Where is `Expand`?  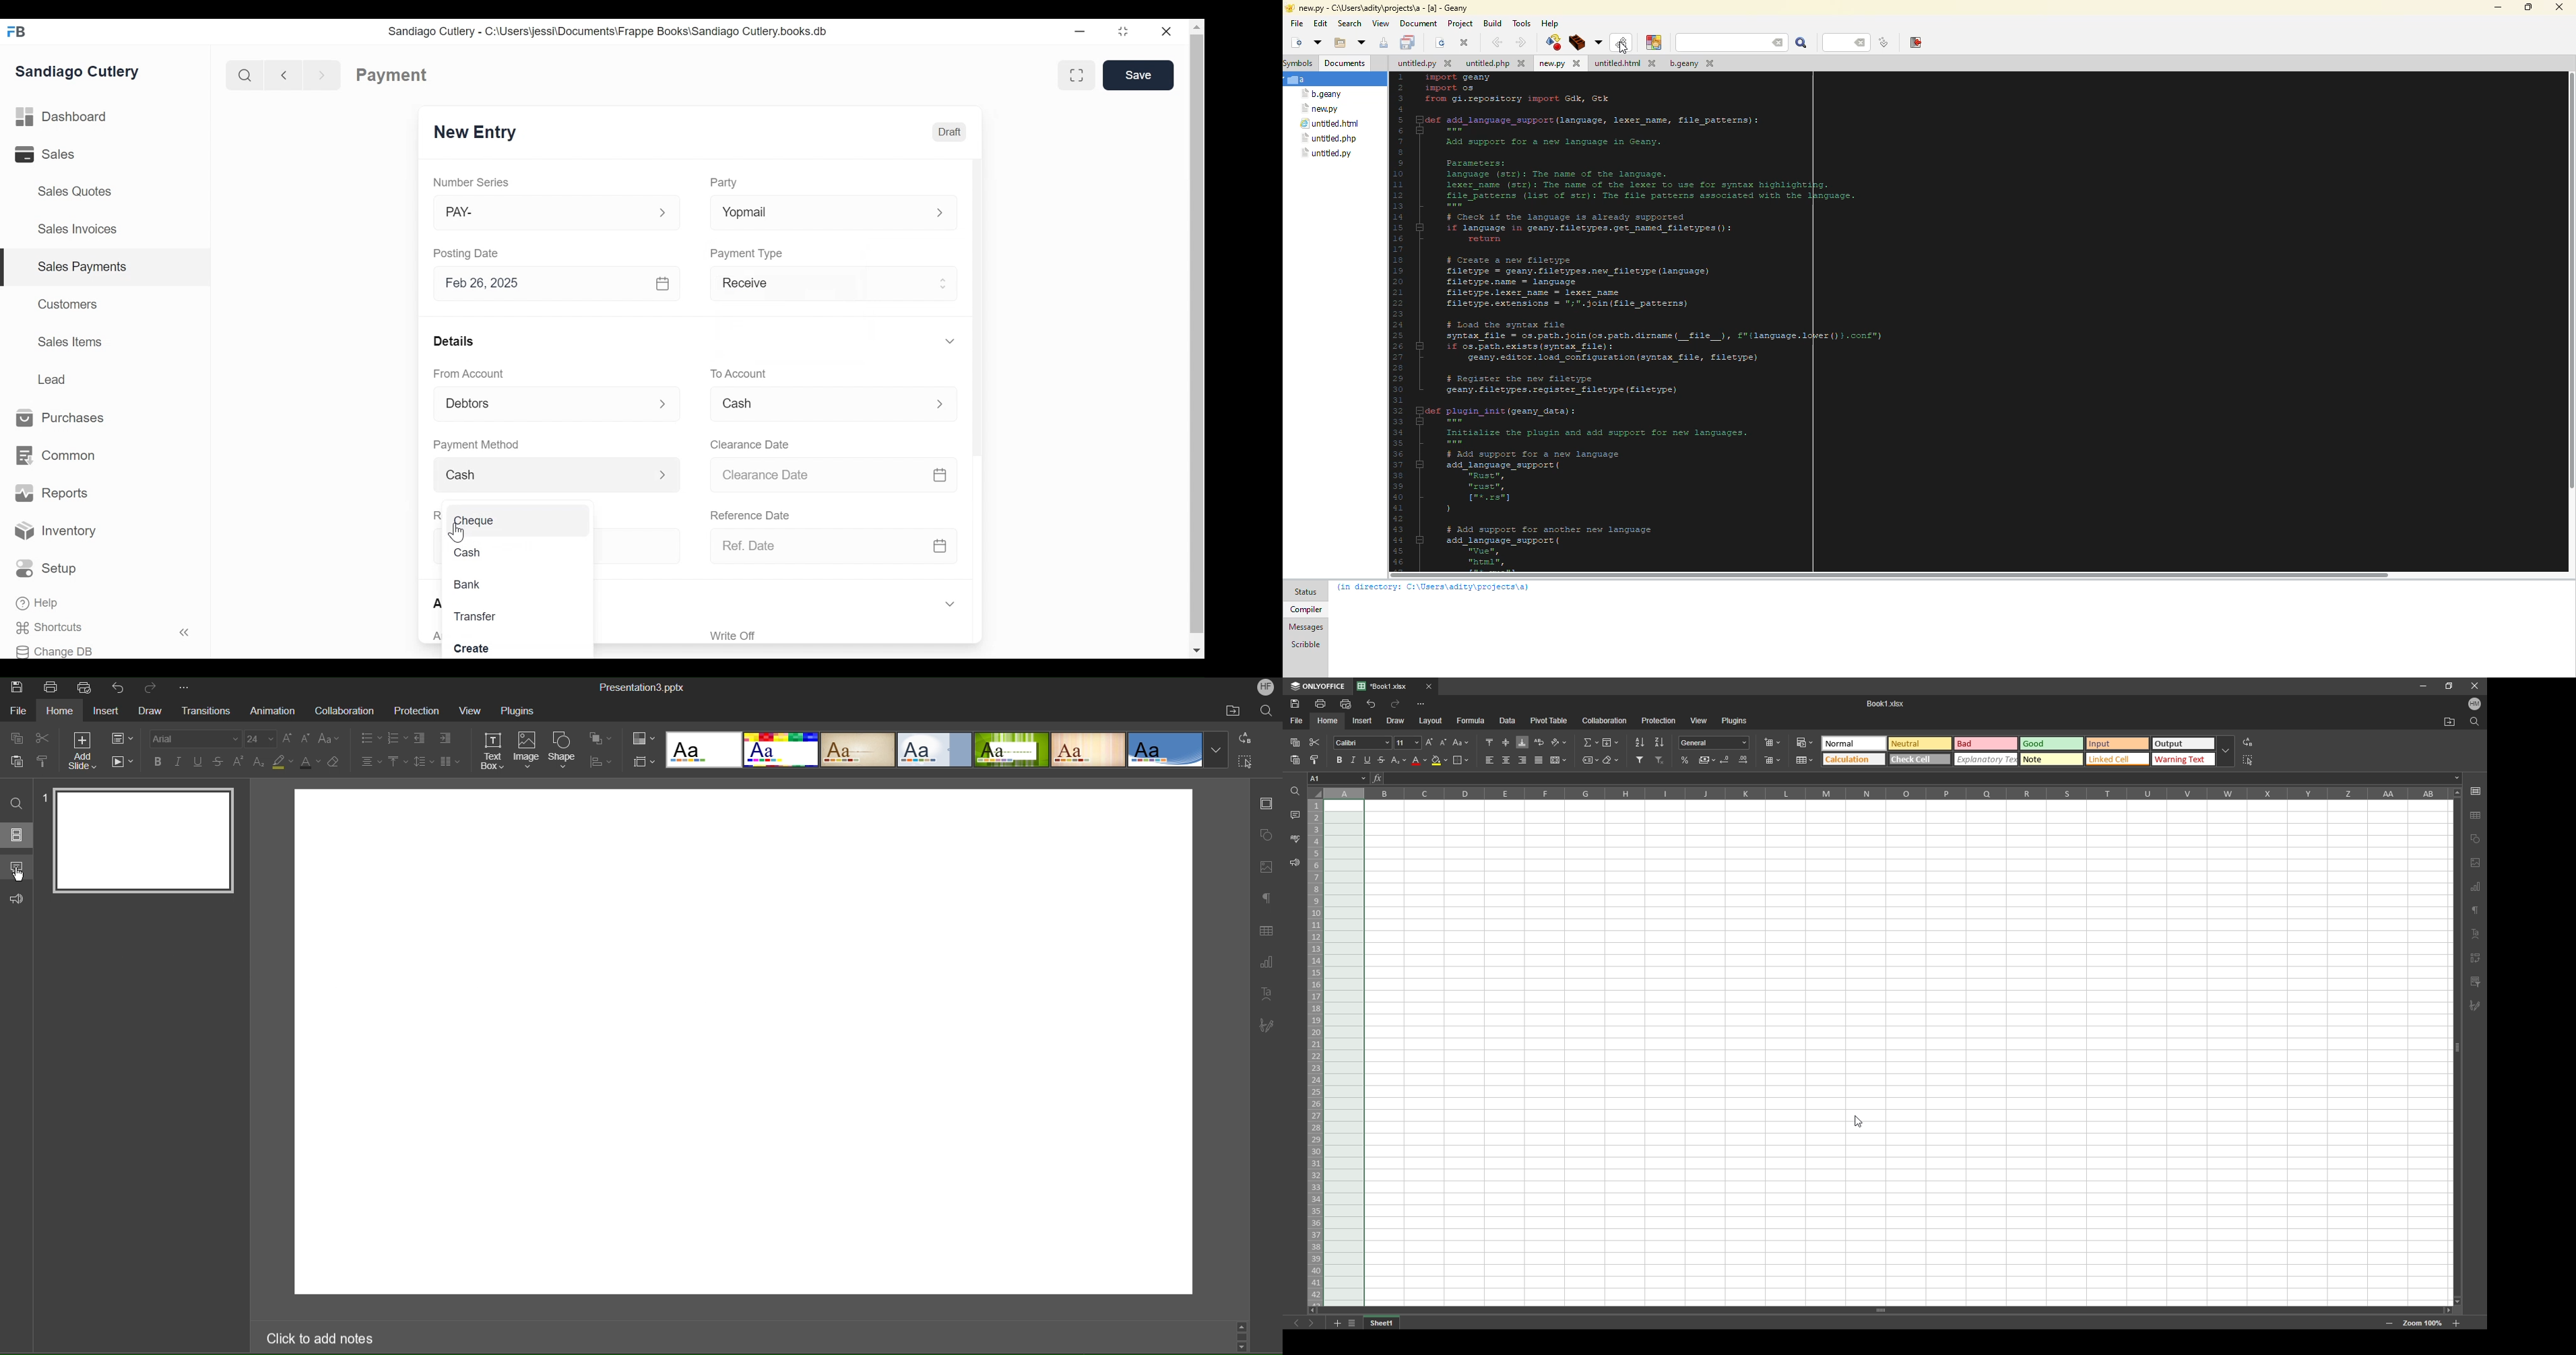 Expand is located at coordinates (940, 212).